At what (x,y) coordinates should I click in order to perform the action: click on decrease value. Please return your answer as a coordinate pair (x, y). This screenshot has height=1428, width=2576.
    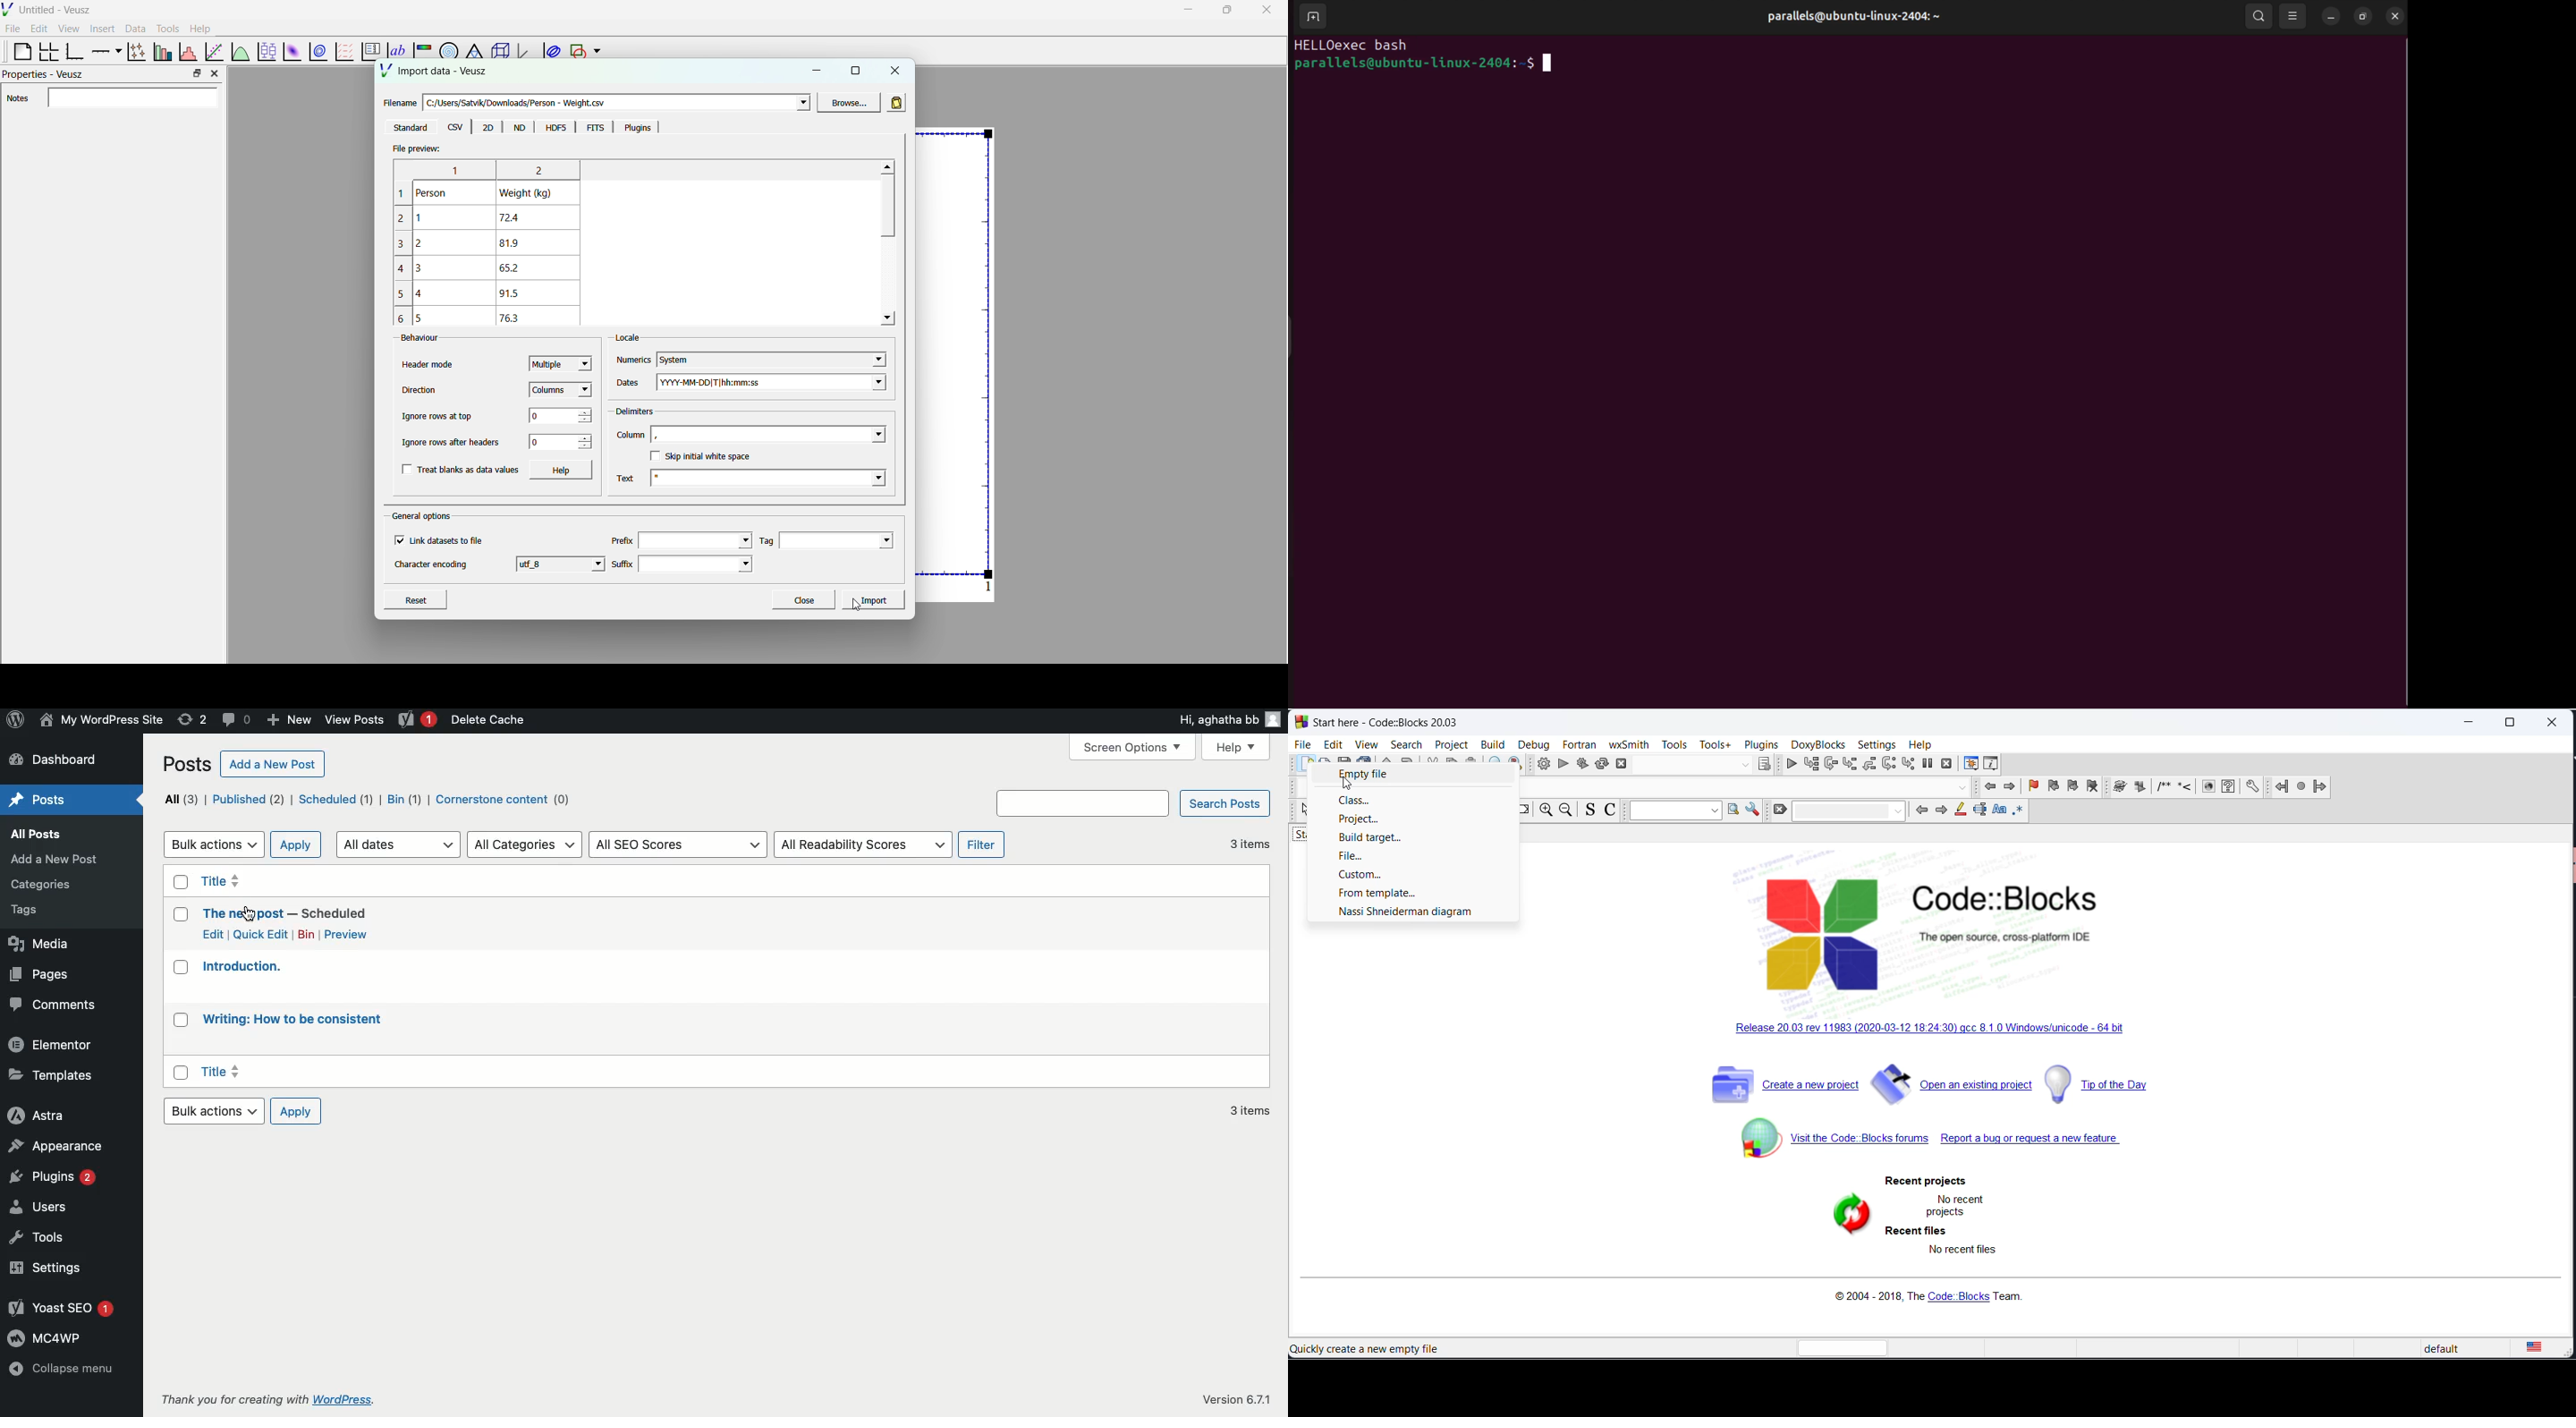
    Looking at the image, I should click on (585, 447).